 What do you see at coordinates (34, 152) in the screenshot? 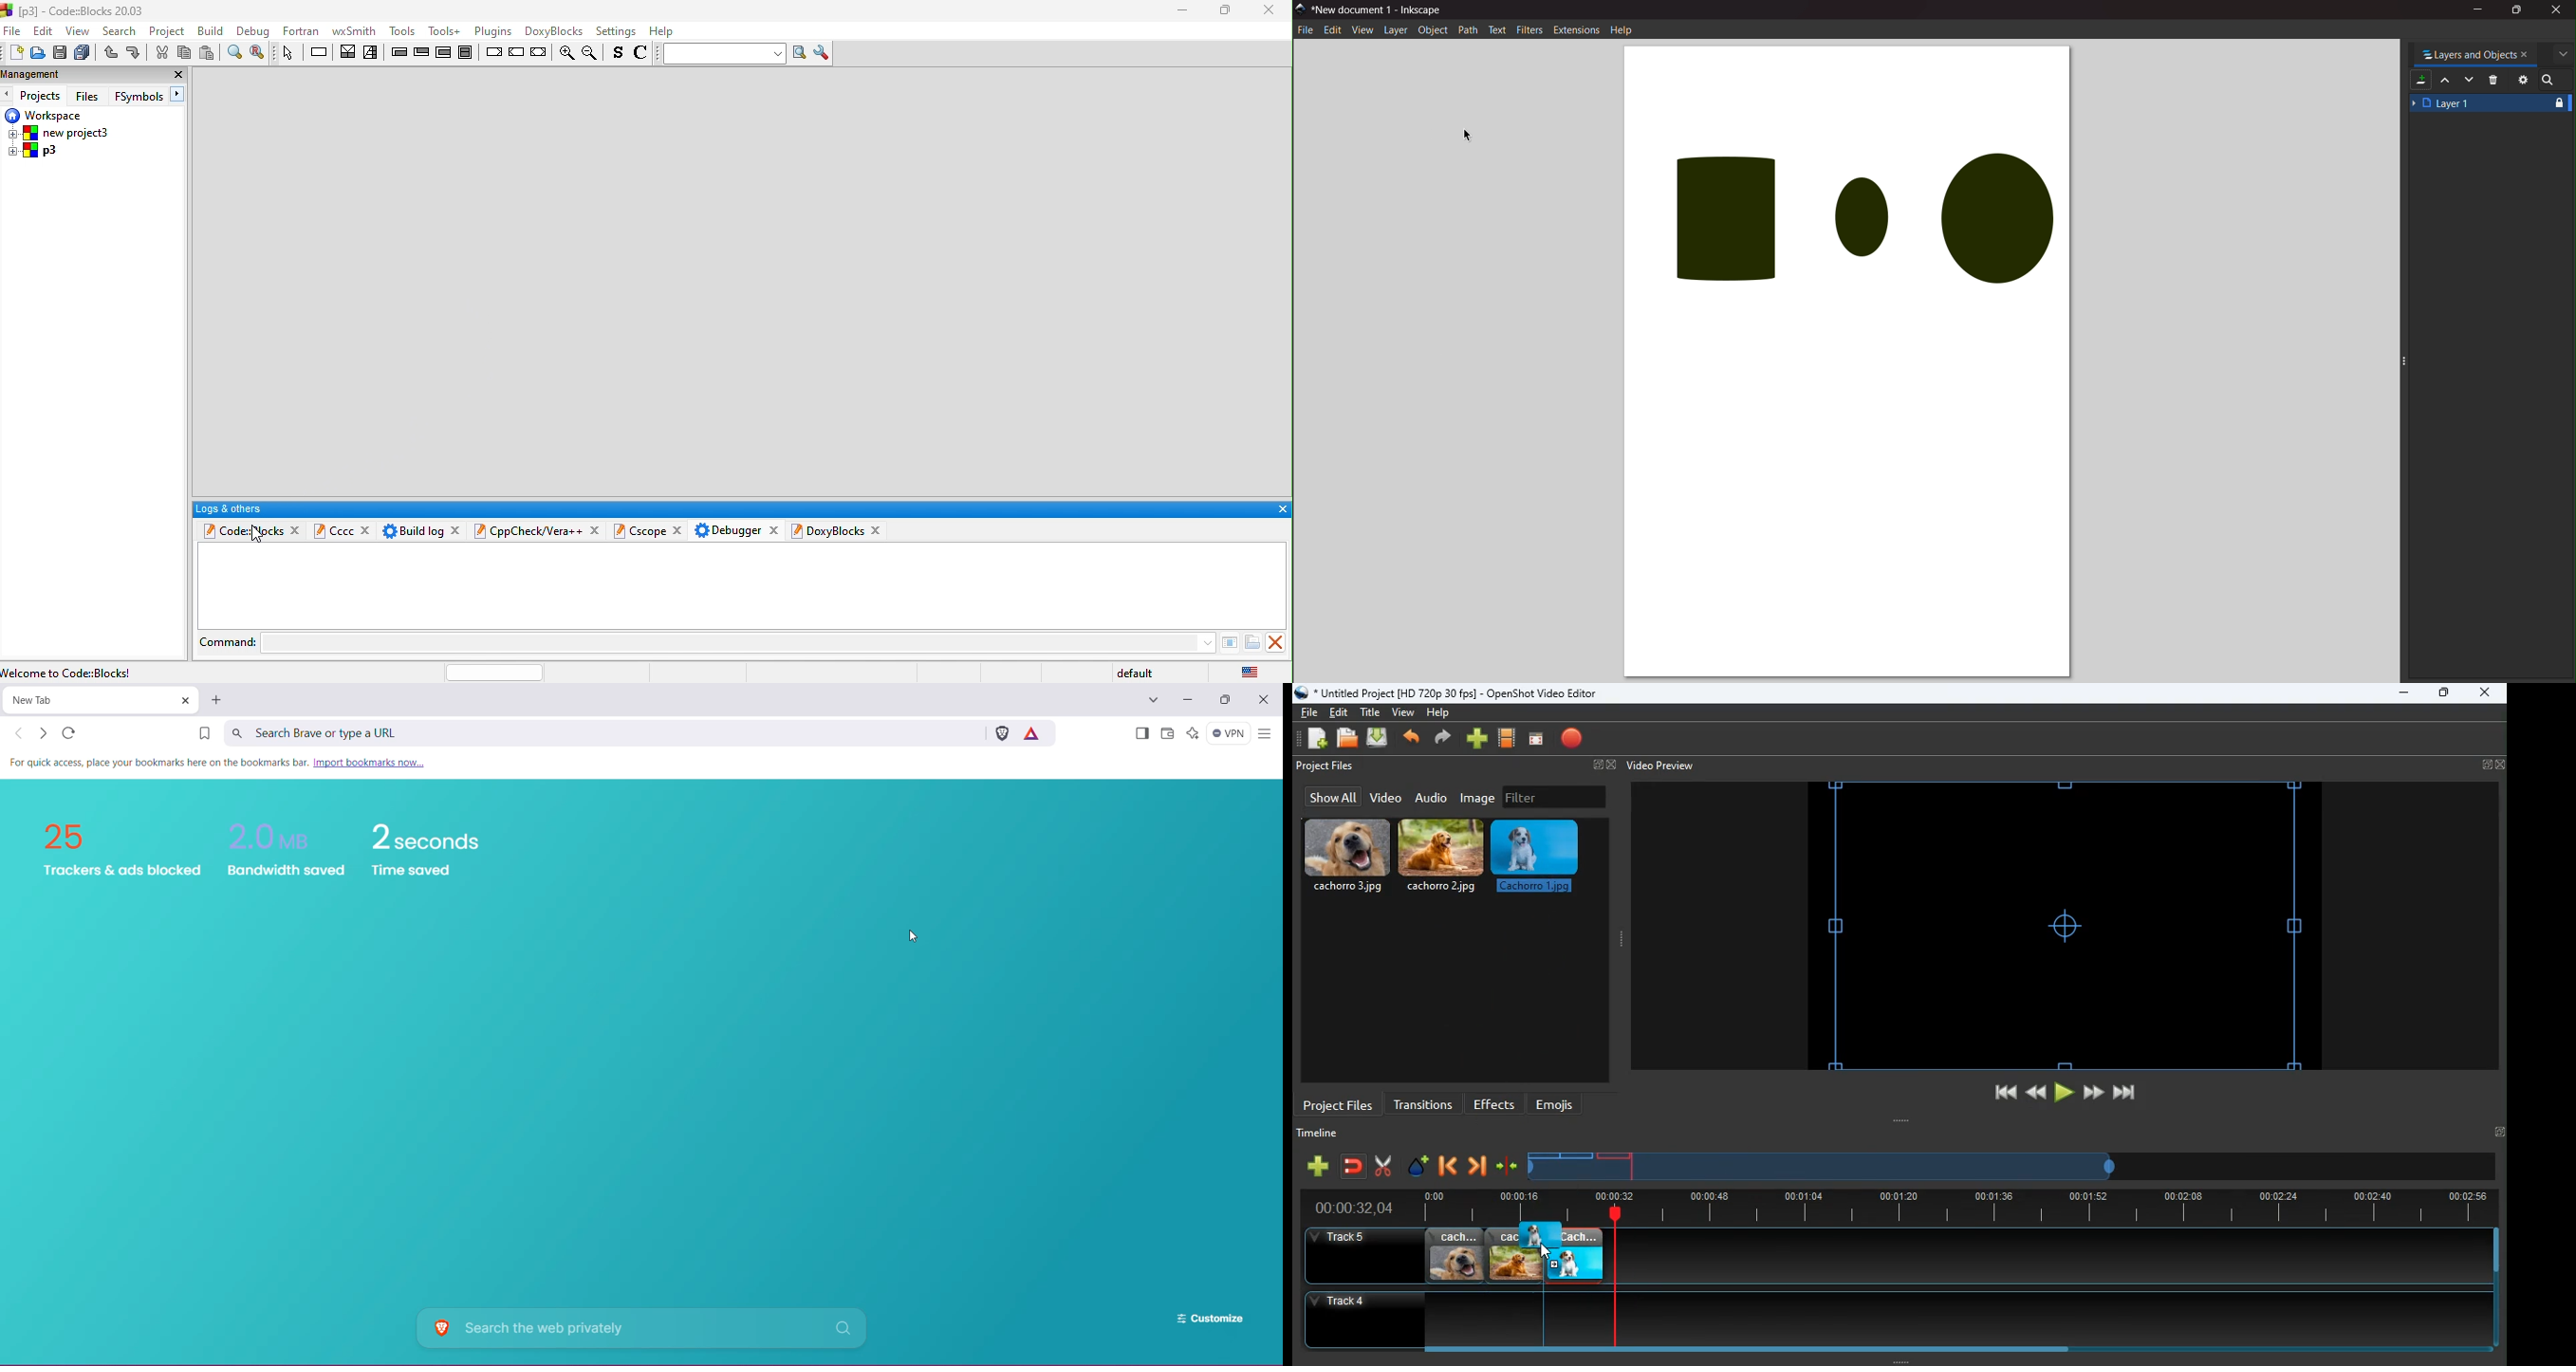
I see `p3` at bounding box center [34, 152].